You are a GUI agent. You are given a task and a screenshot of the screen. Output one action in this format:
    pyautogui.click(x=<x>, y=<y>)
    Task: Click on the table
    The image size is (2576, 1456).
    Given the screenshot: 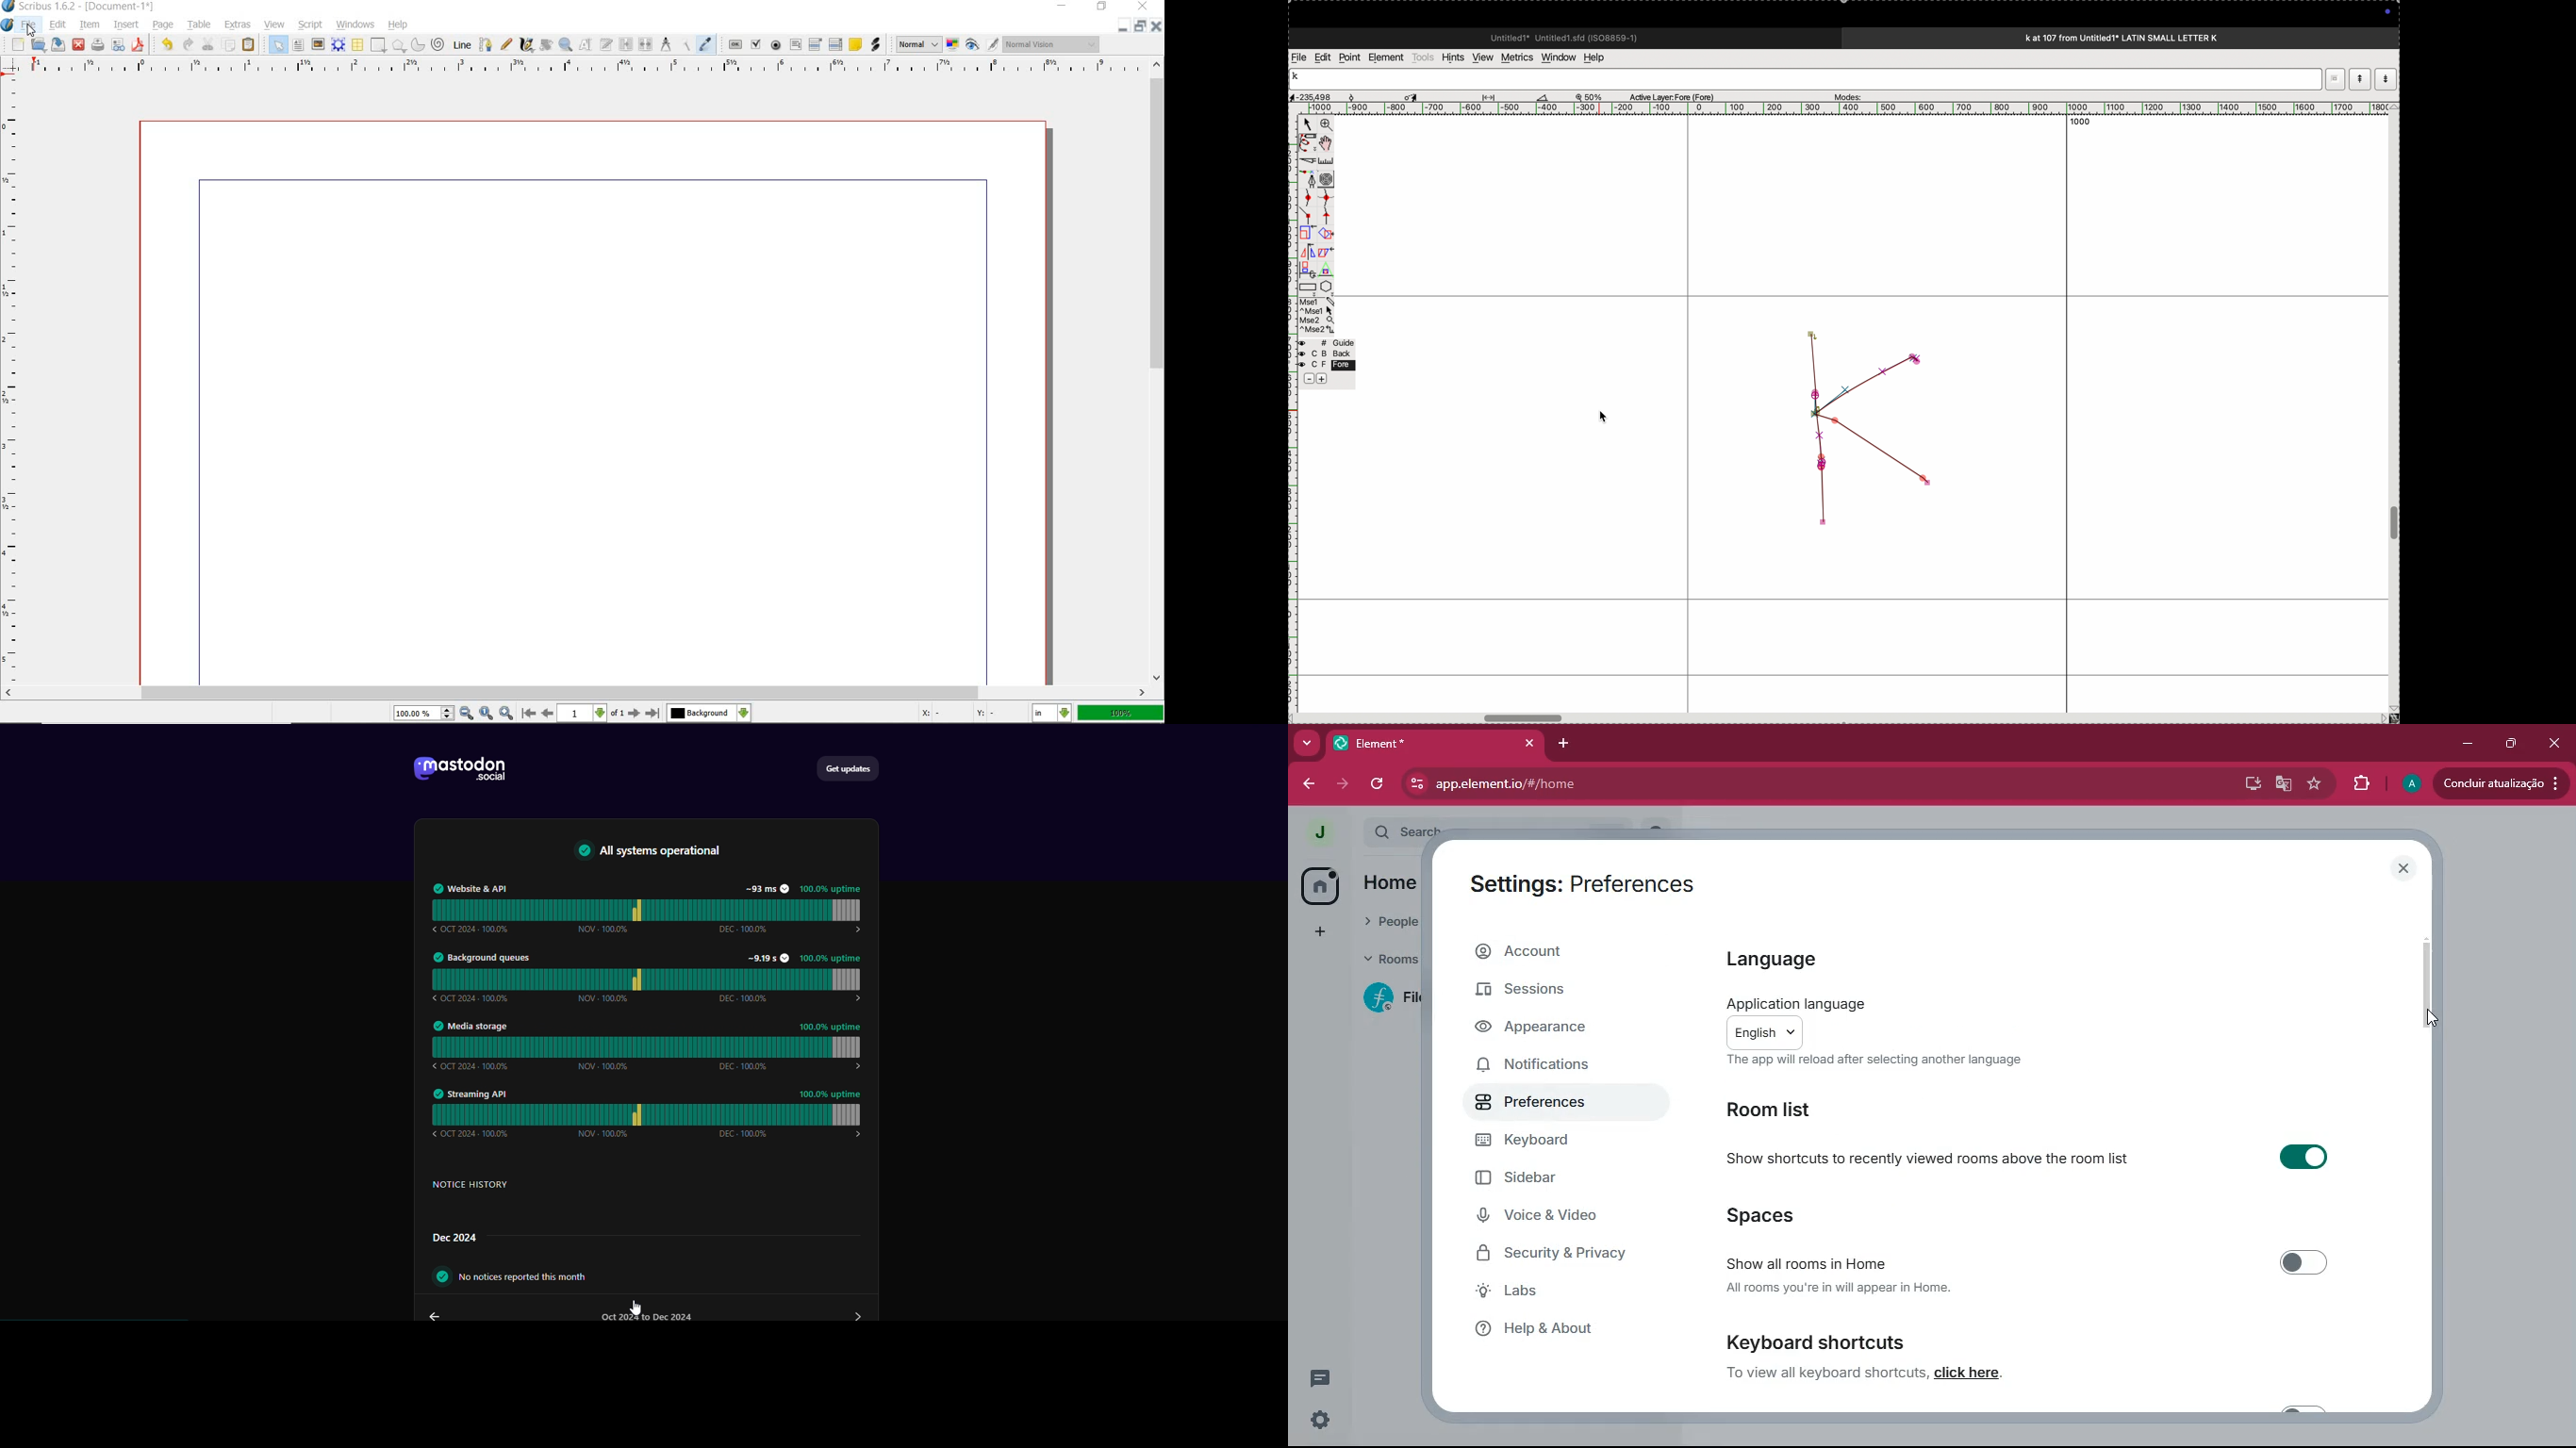 What is the action you would take?
    pyautogui.click(x=201, y=24)
    